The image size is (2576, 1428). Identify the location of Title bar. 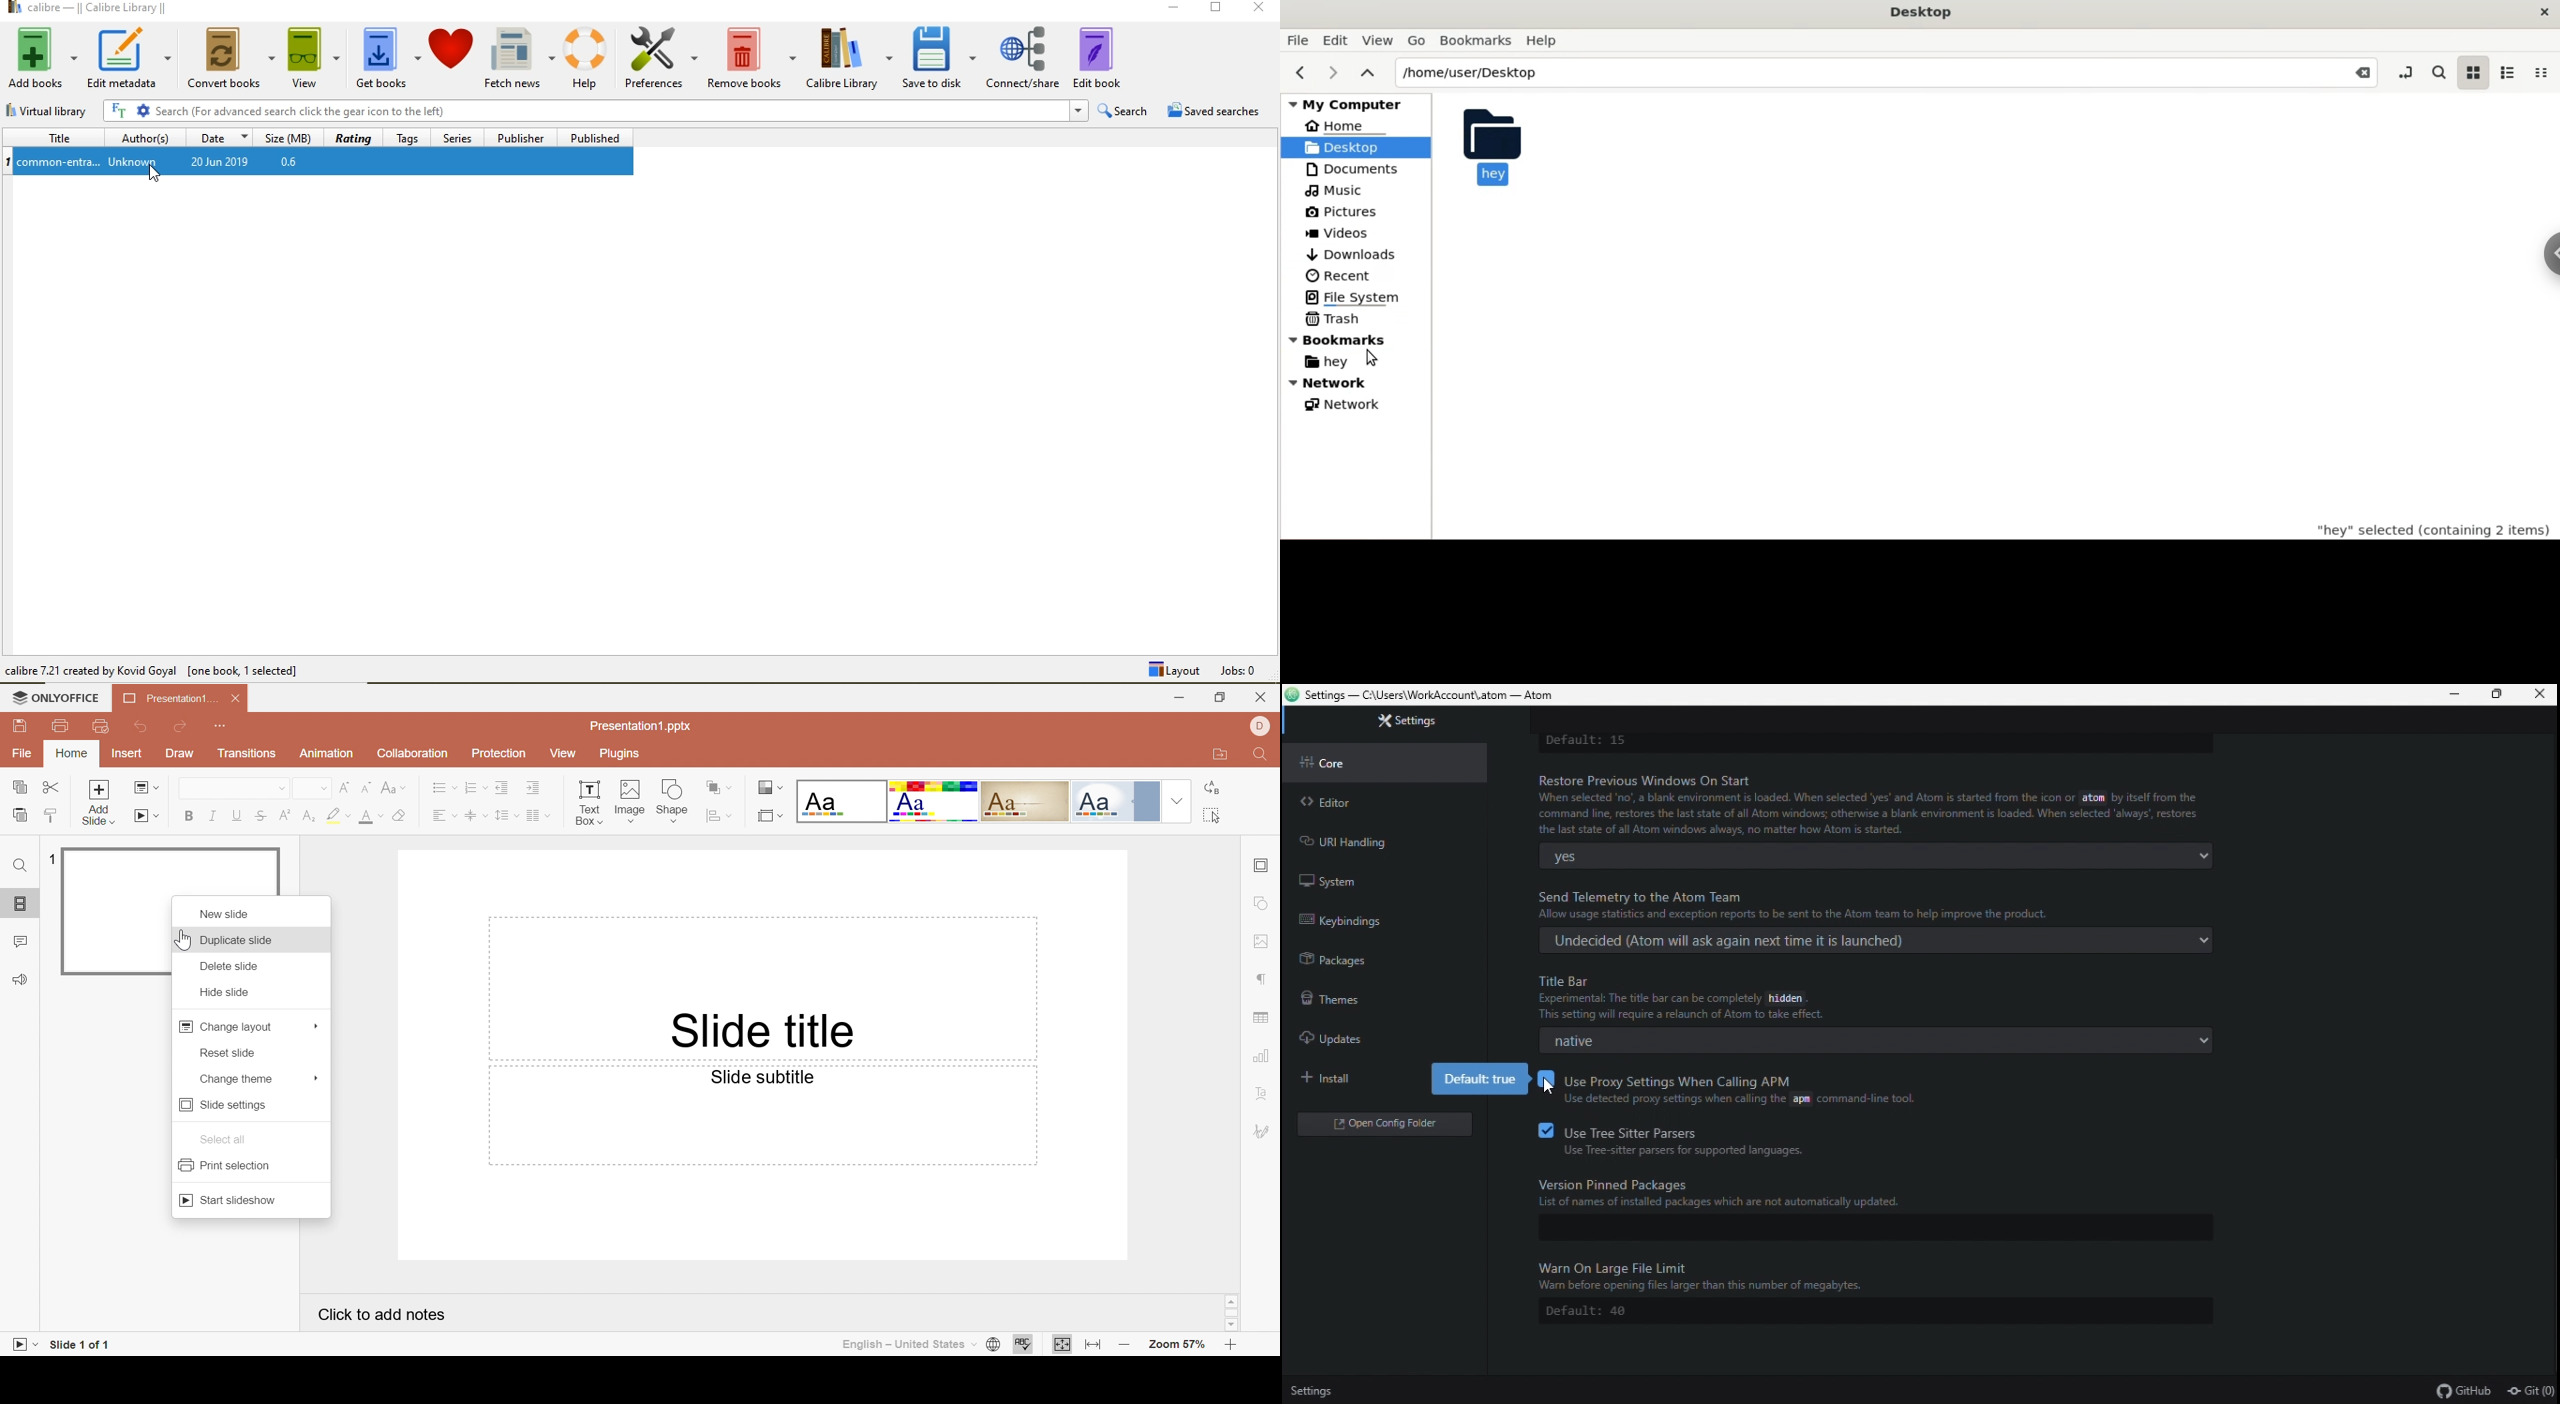
(1886, 997).